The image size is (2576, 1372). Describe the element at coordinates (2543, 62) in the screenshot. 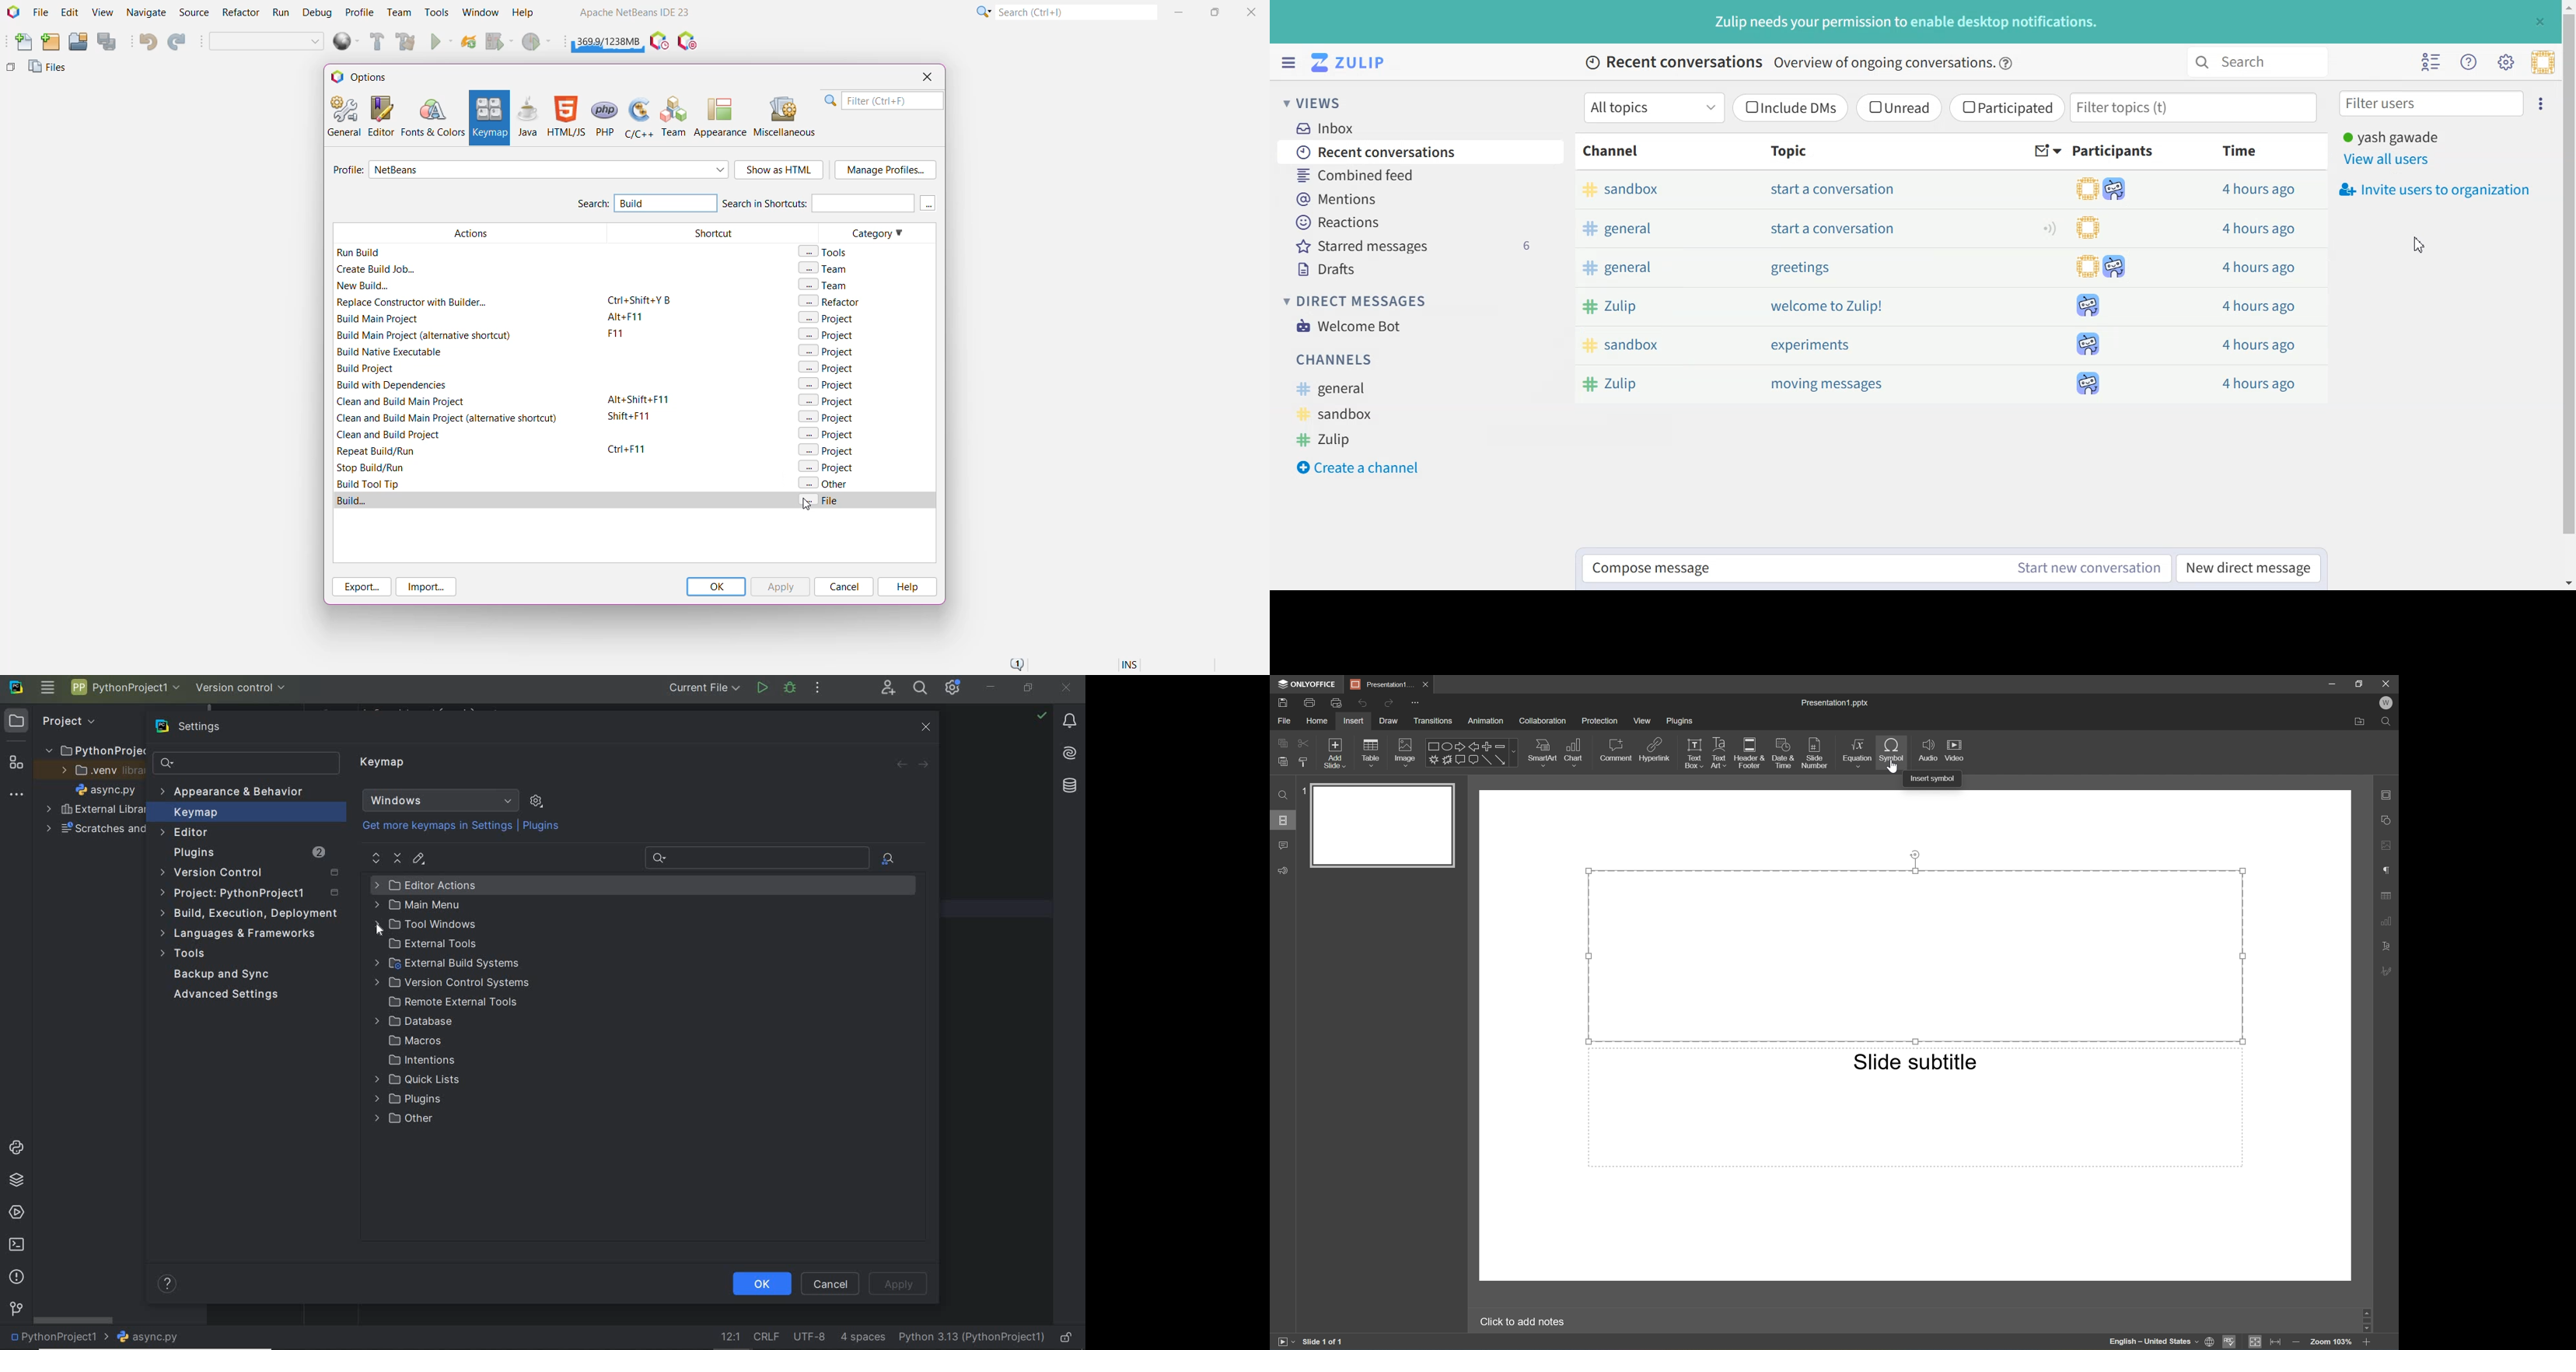

I see `Personal menu` at that location.